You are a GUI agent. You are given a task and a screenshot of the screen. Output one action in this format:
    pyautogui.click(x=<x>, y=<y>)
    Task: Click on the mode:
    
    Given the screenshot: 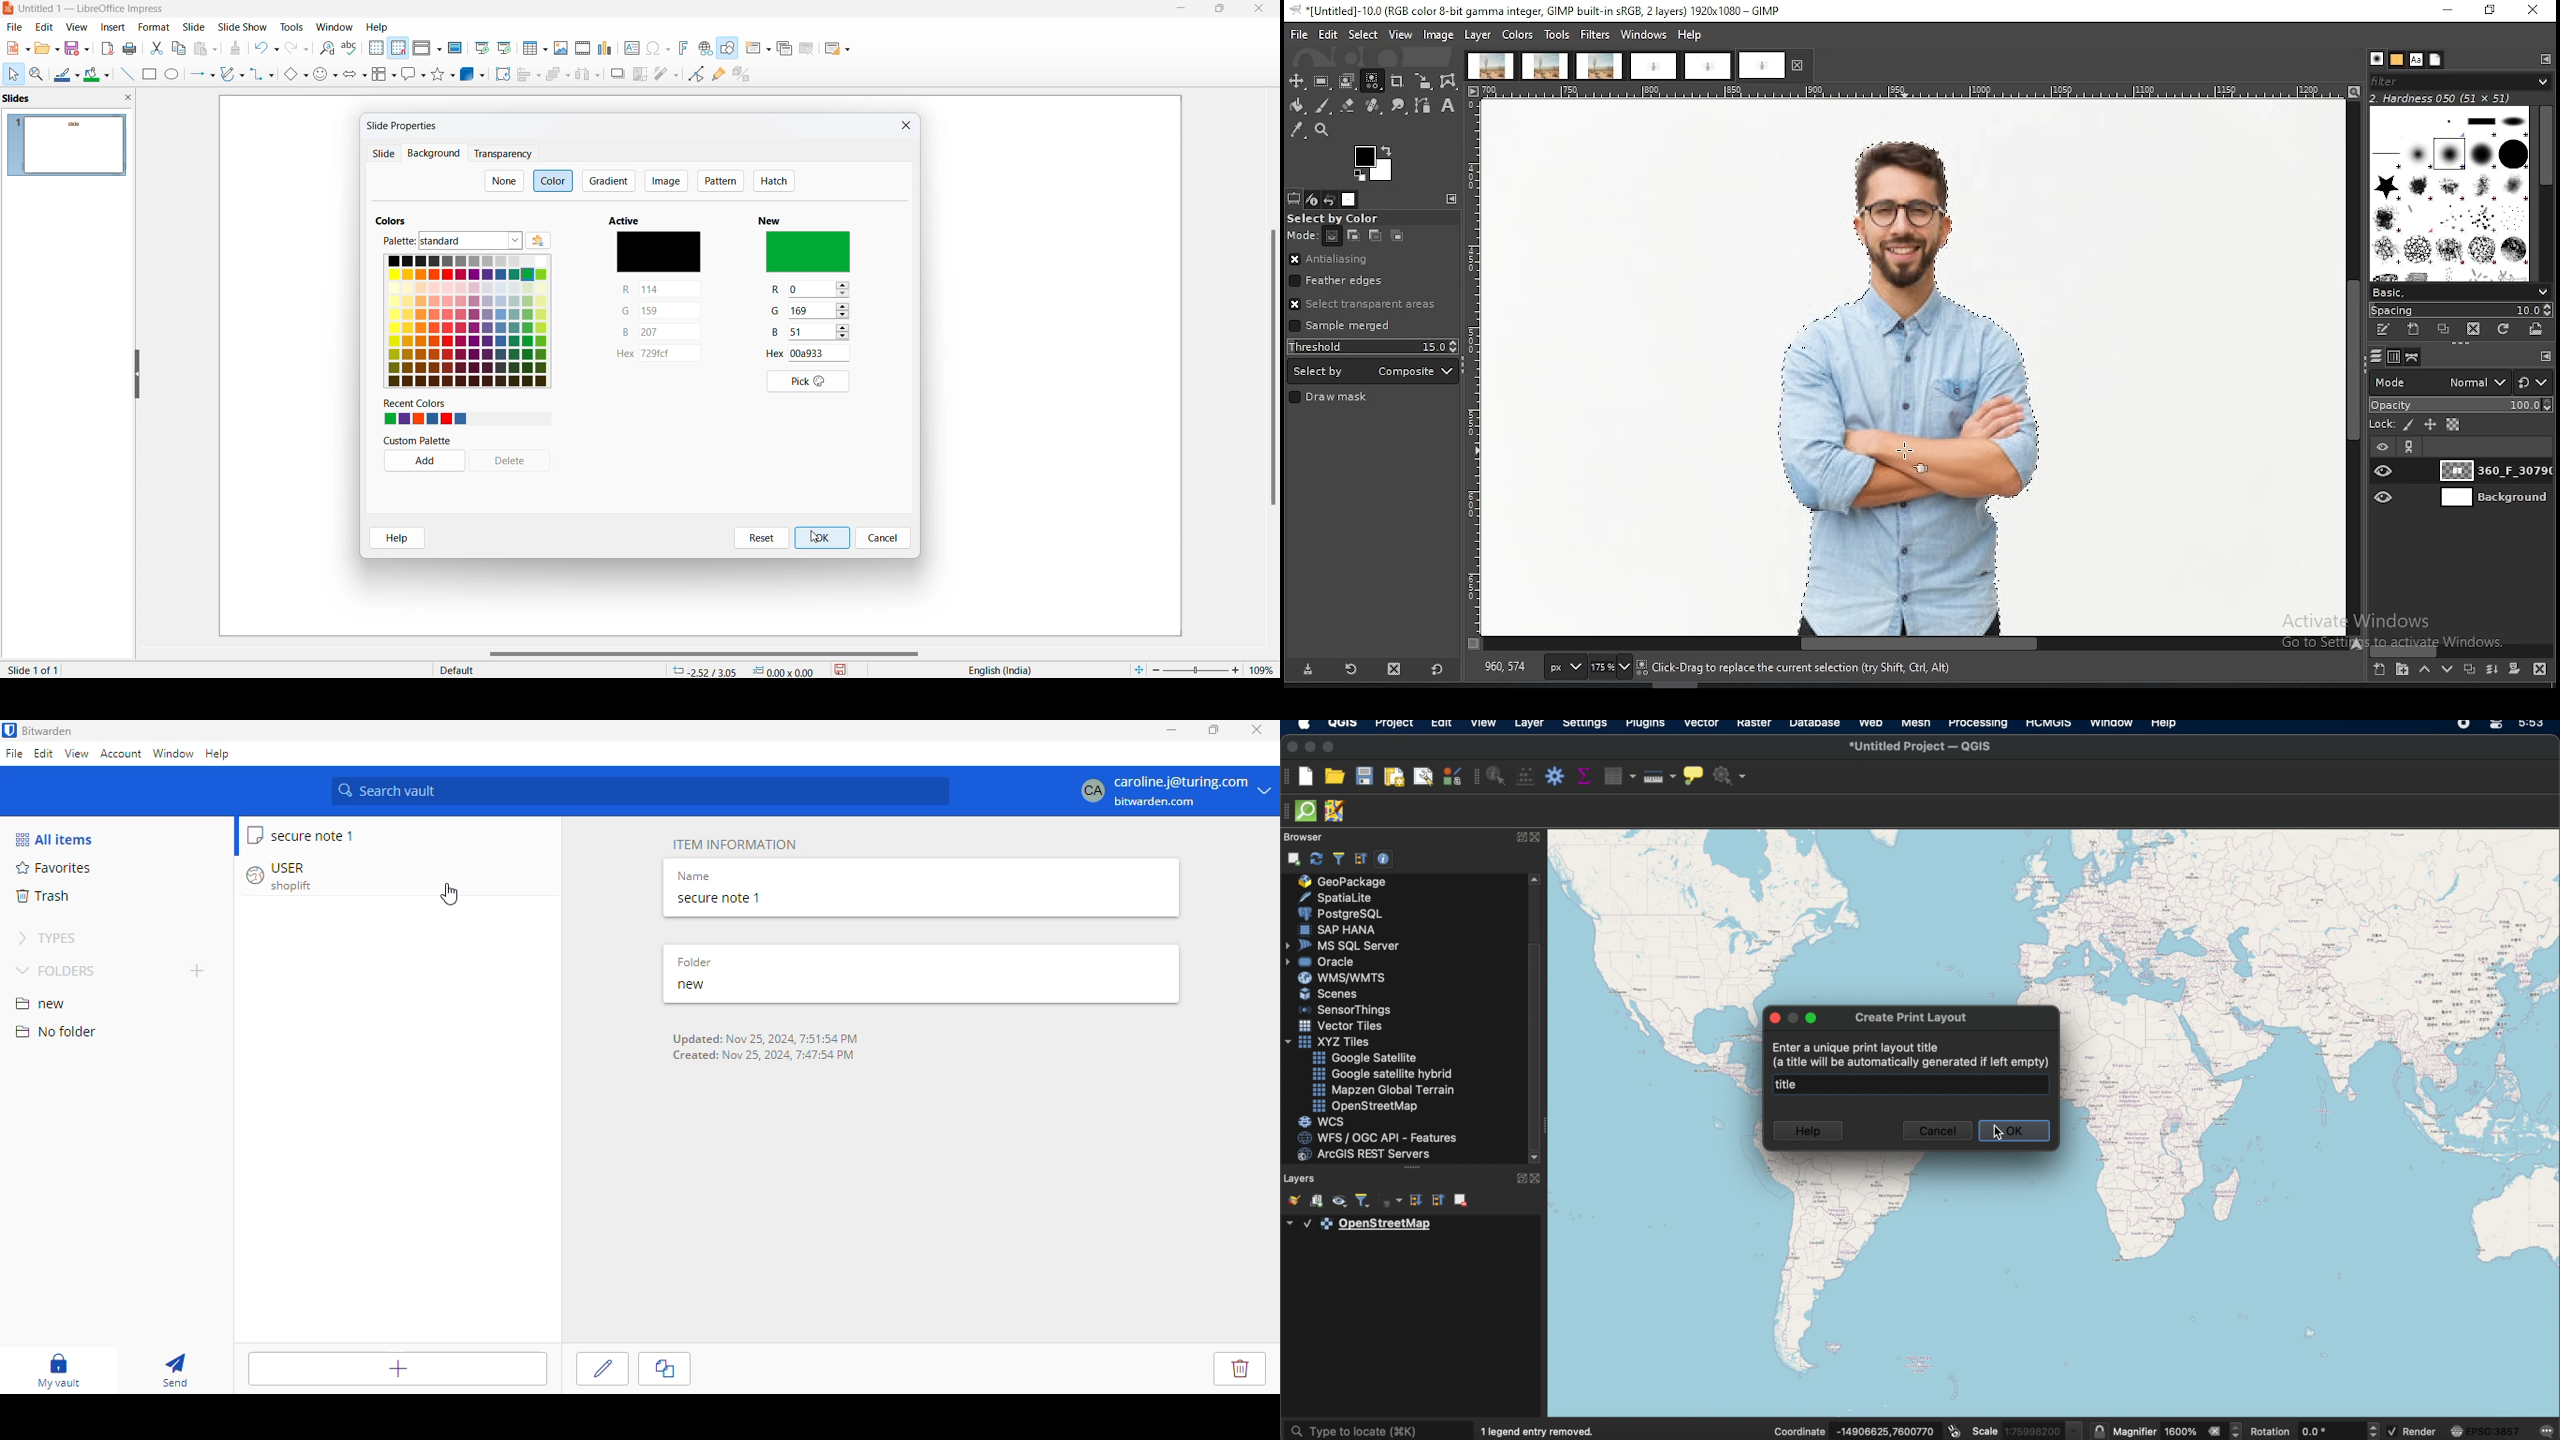 What is the action you would take?
    pyautogui.click(x=1303, y=236)
    